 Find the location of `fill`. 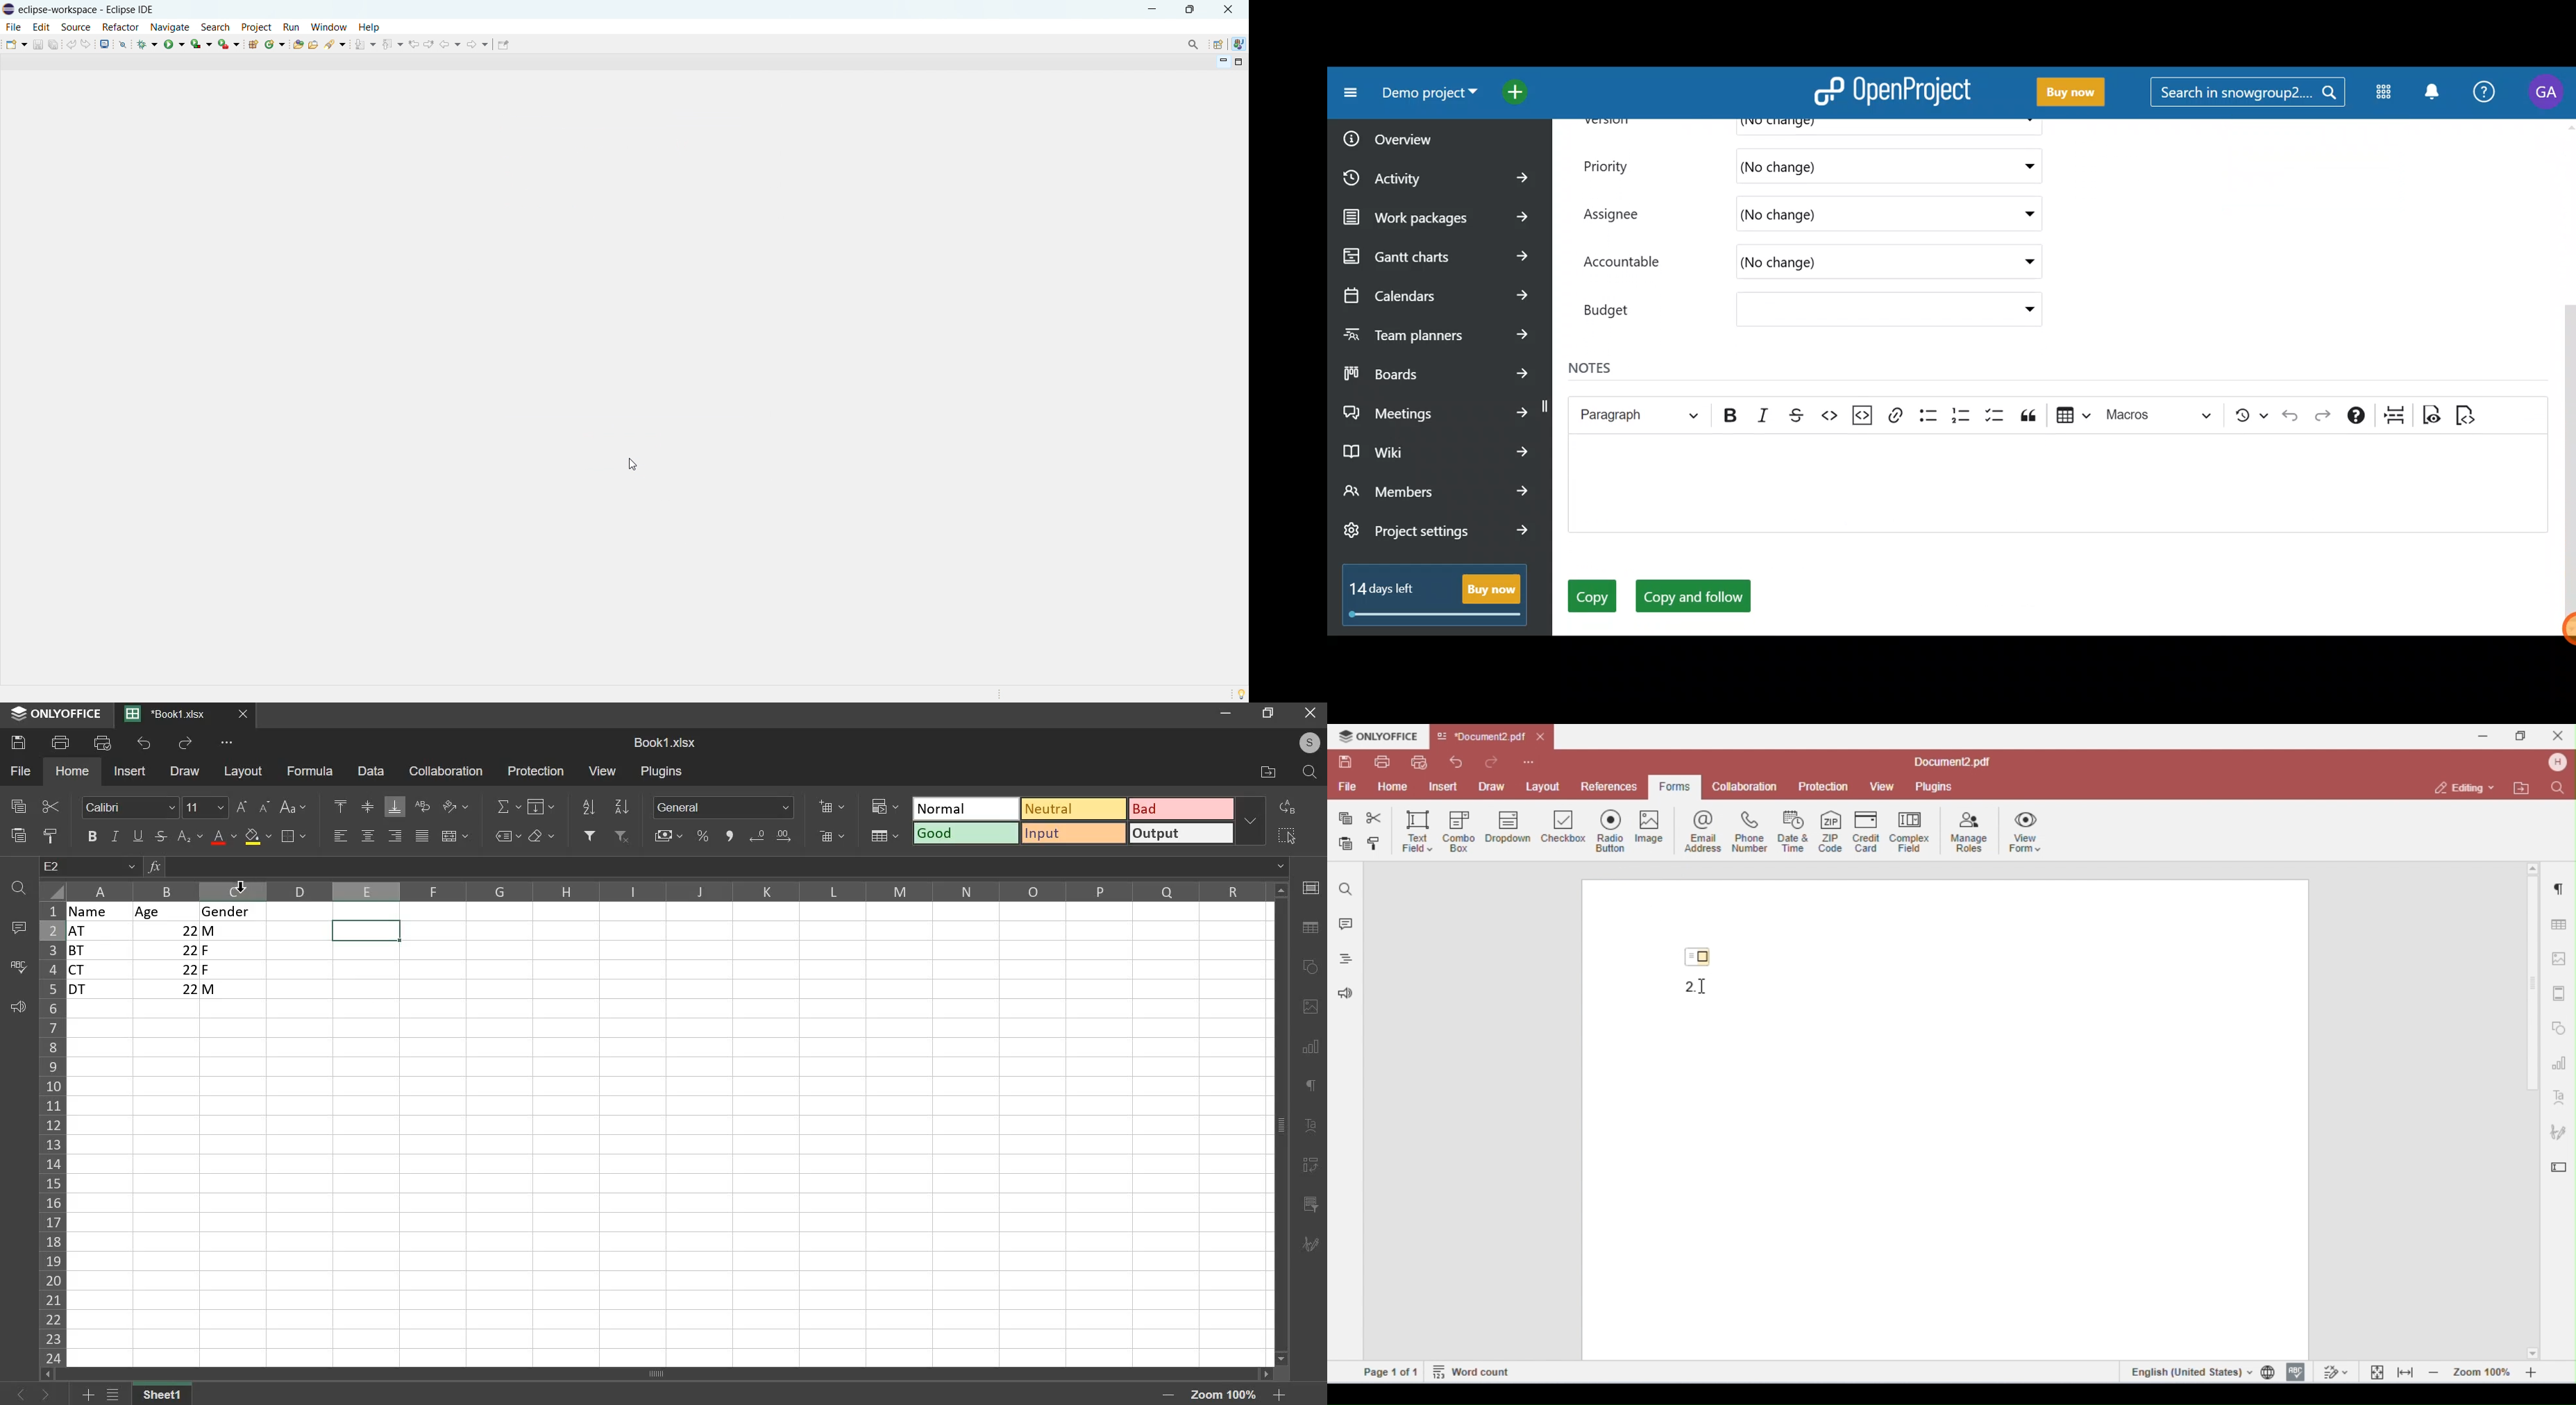

fill is located at coordinates (540, 807).